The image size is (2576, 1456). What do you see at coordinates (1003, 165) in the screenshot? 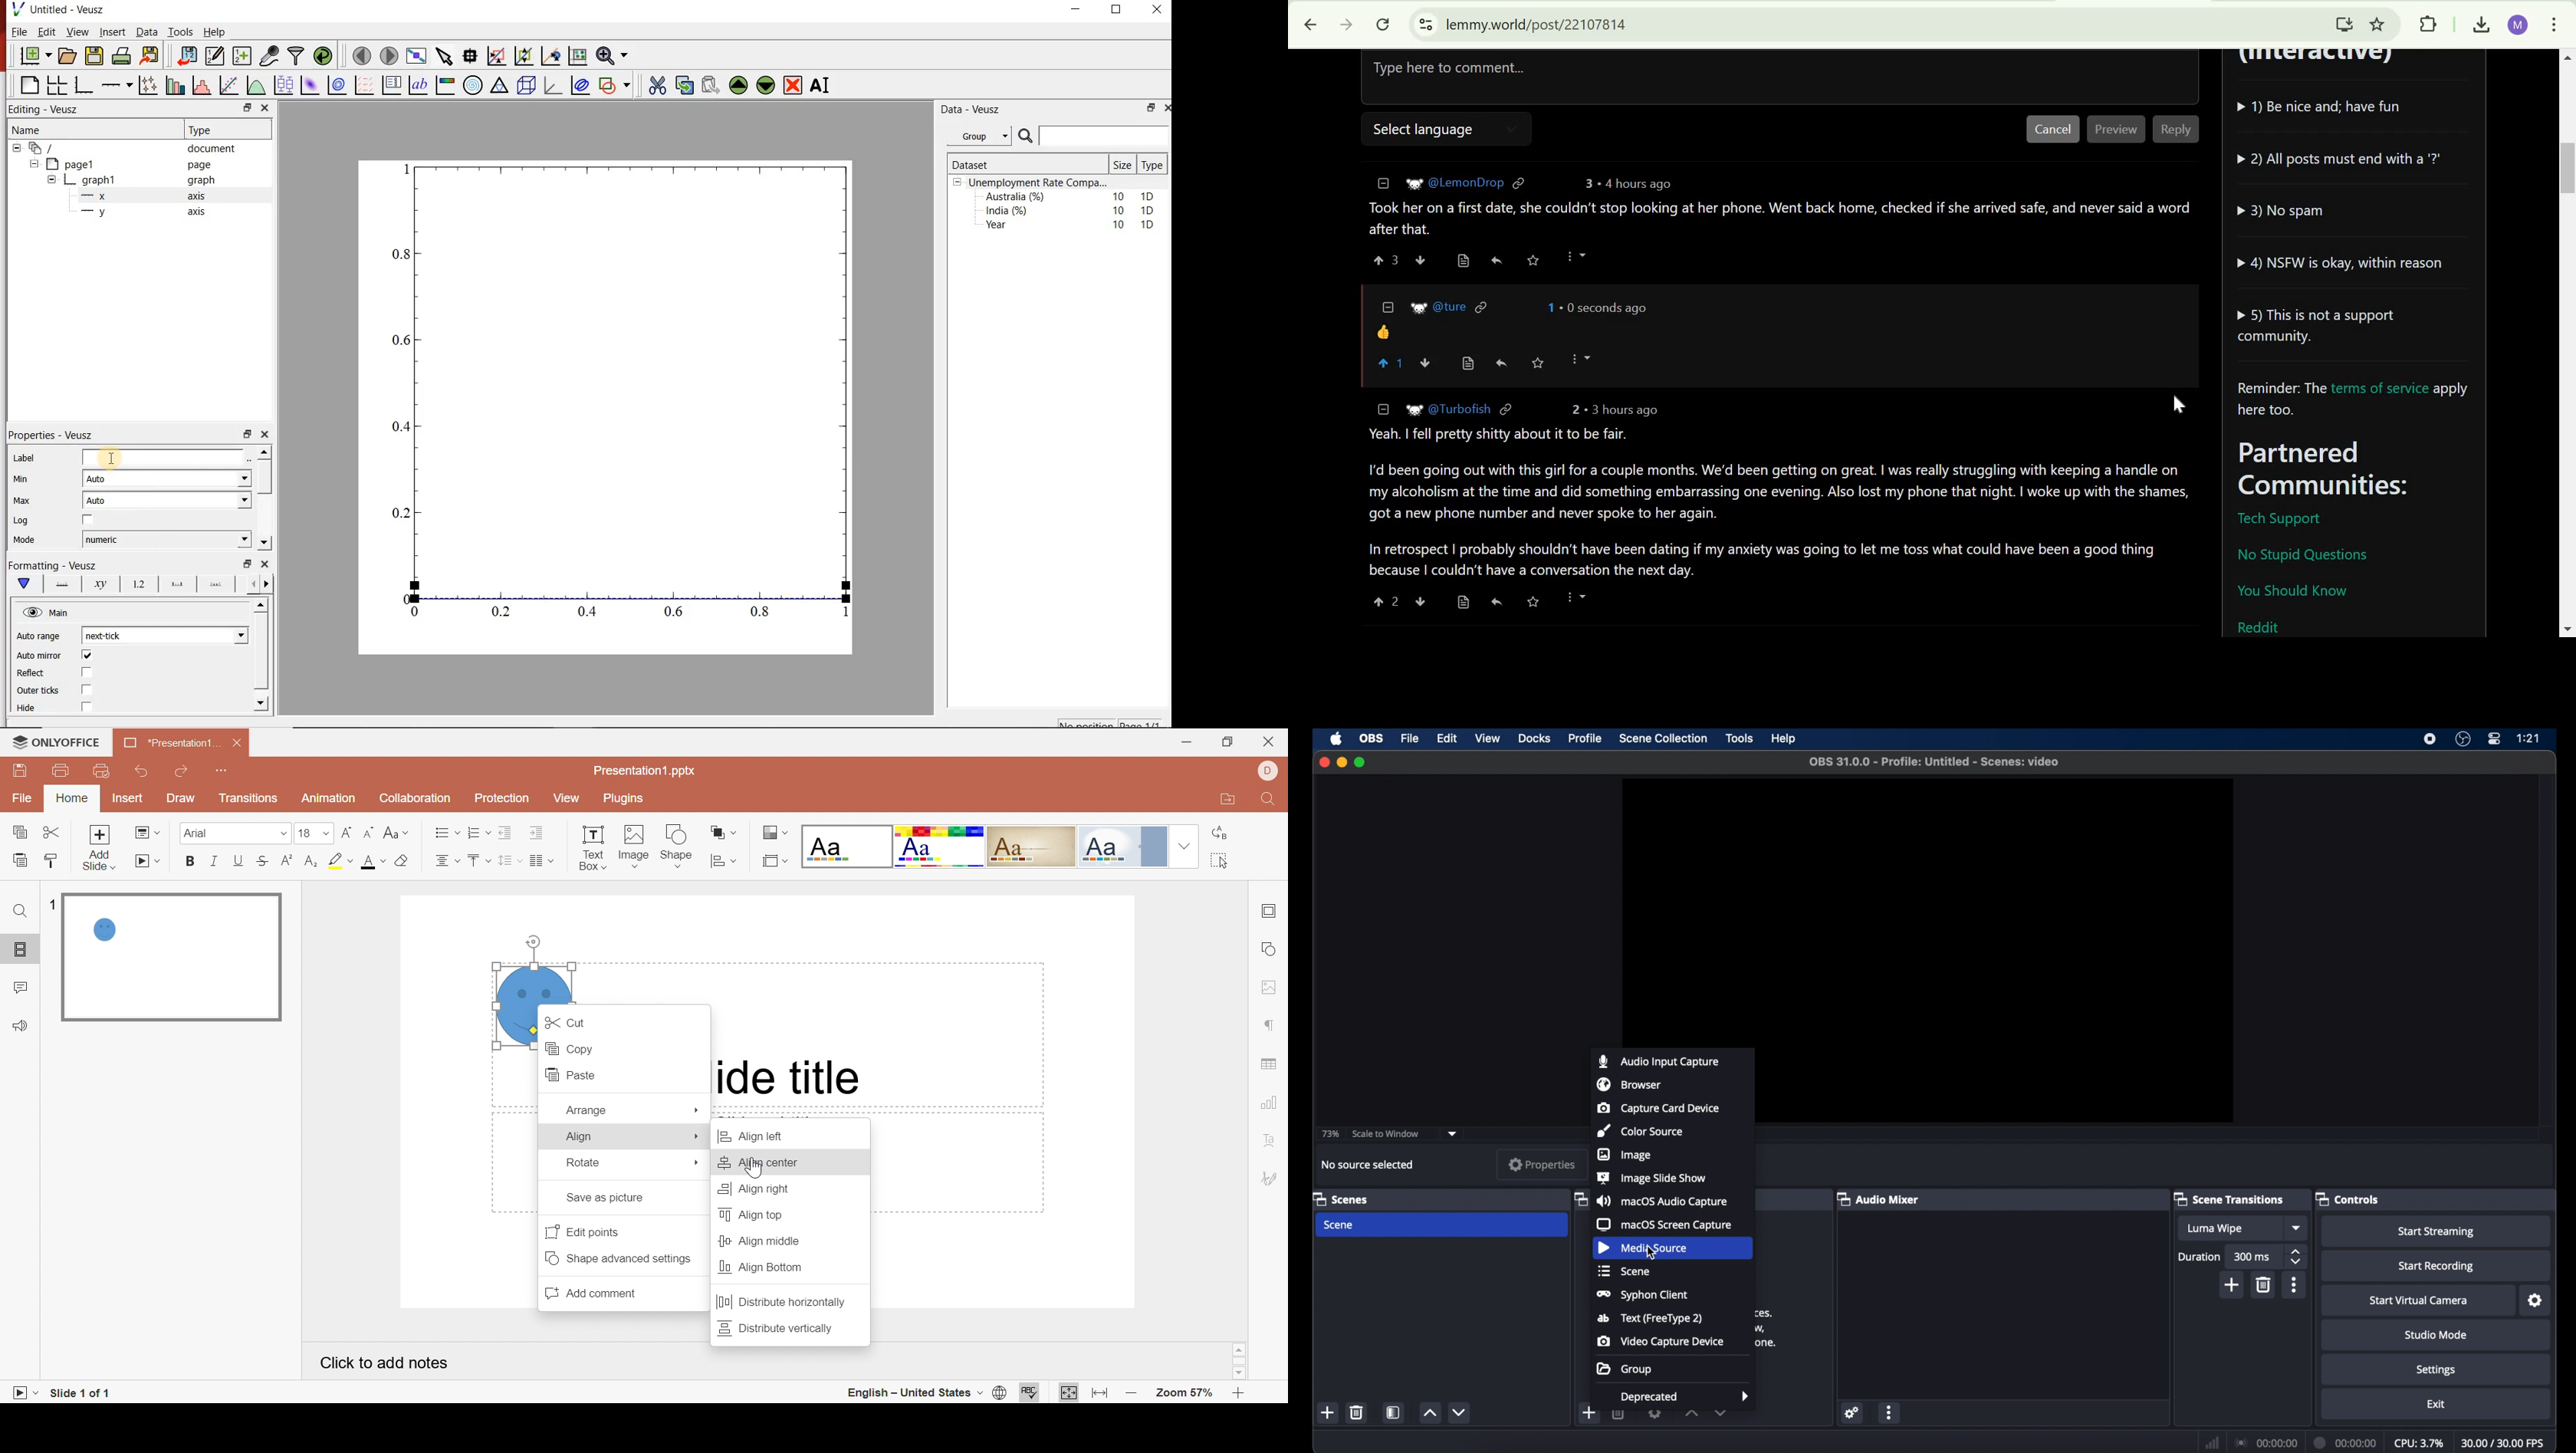
I see `Dataset` at bounding box center [1003, 165].